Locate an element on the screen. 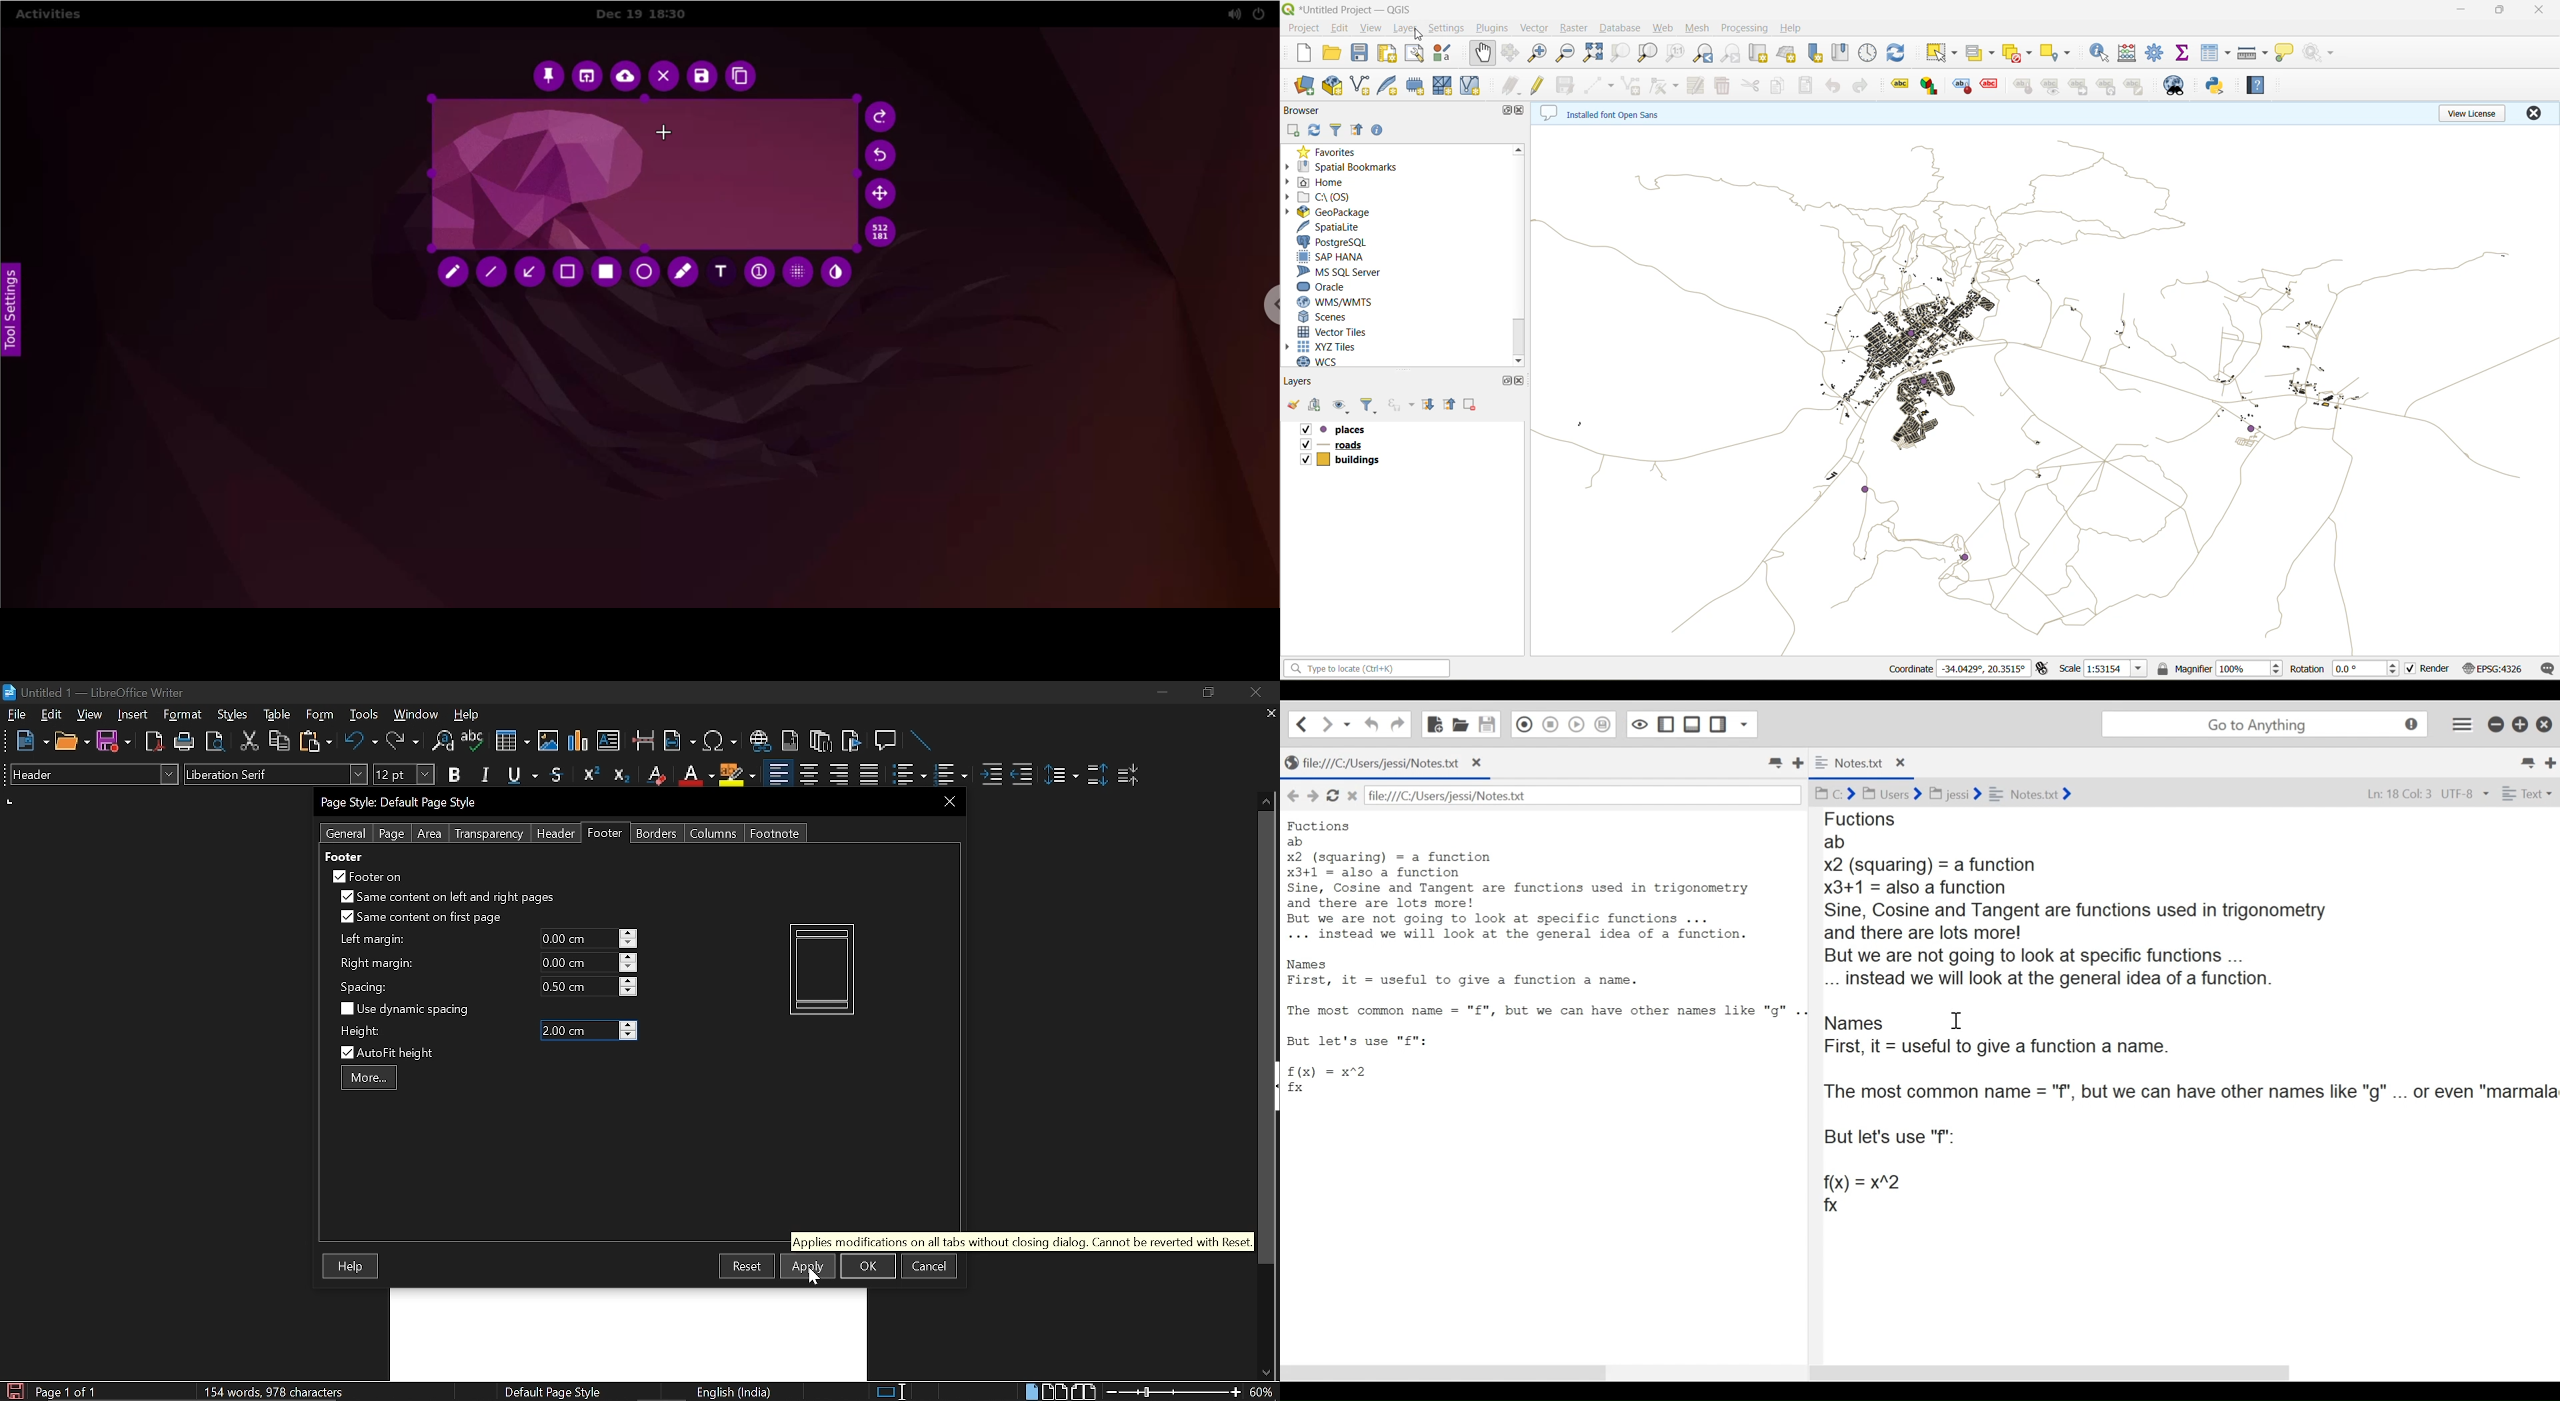 The image size is (2576, 1428). Show/Hide left Pane is located at coordinates (1666, 725).